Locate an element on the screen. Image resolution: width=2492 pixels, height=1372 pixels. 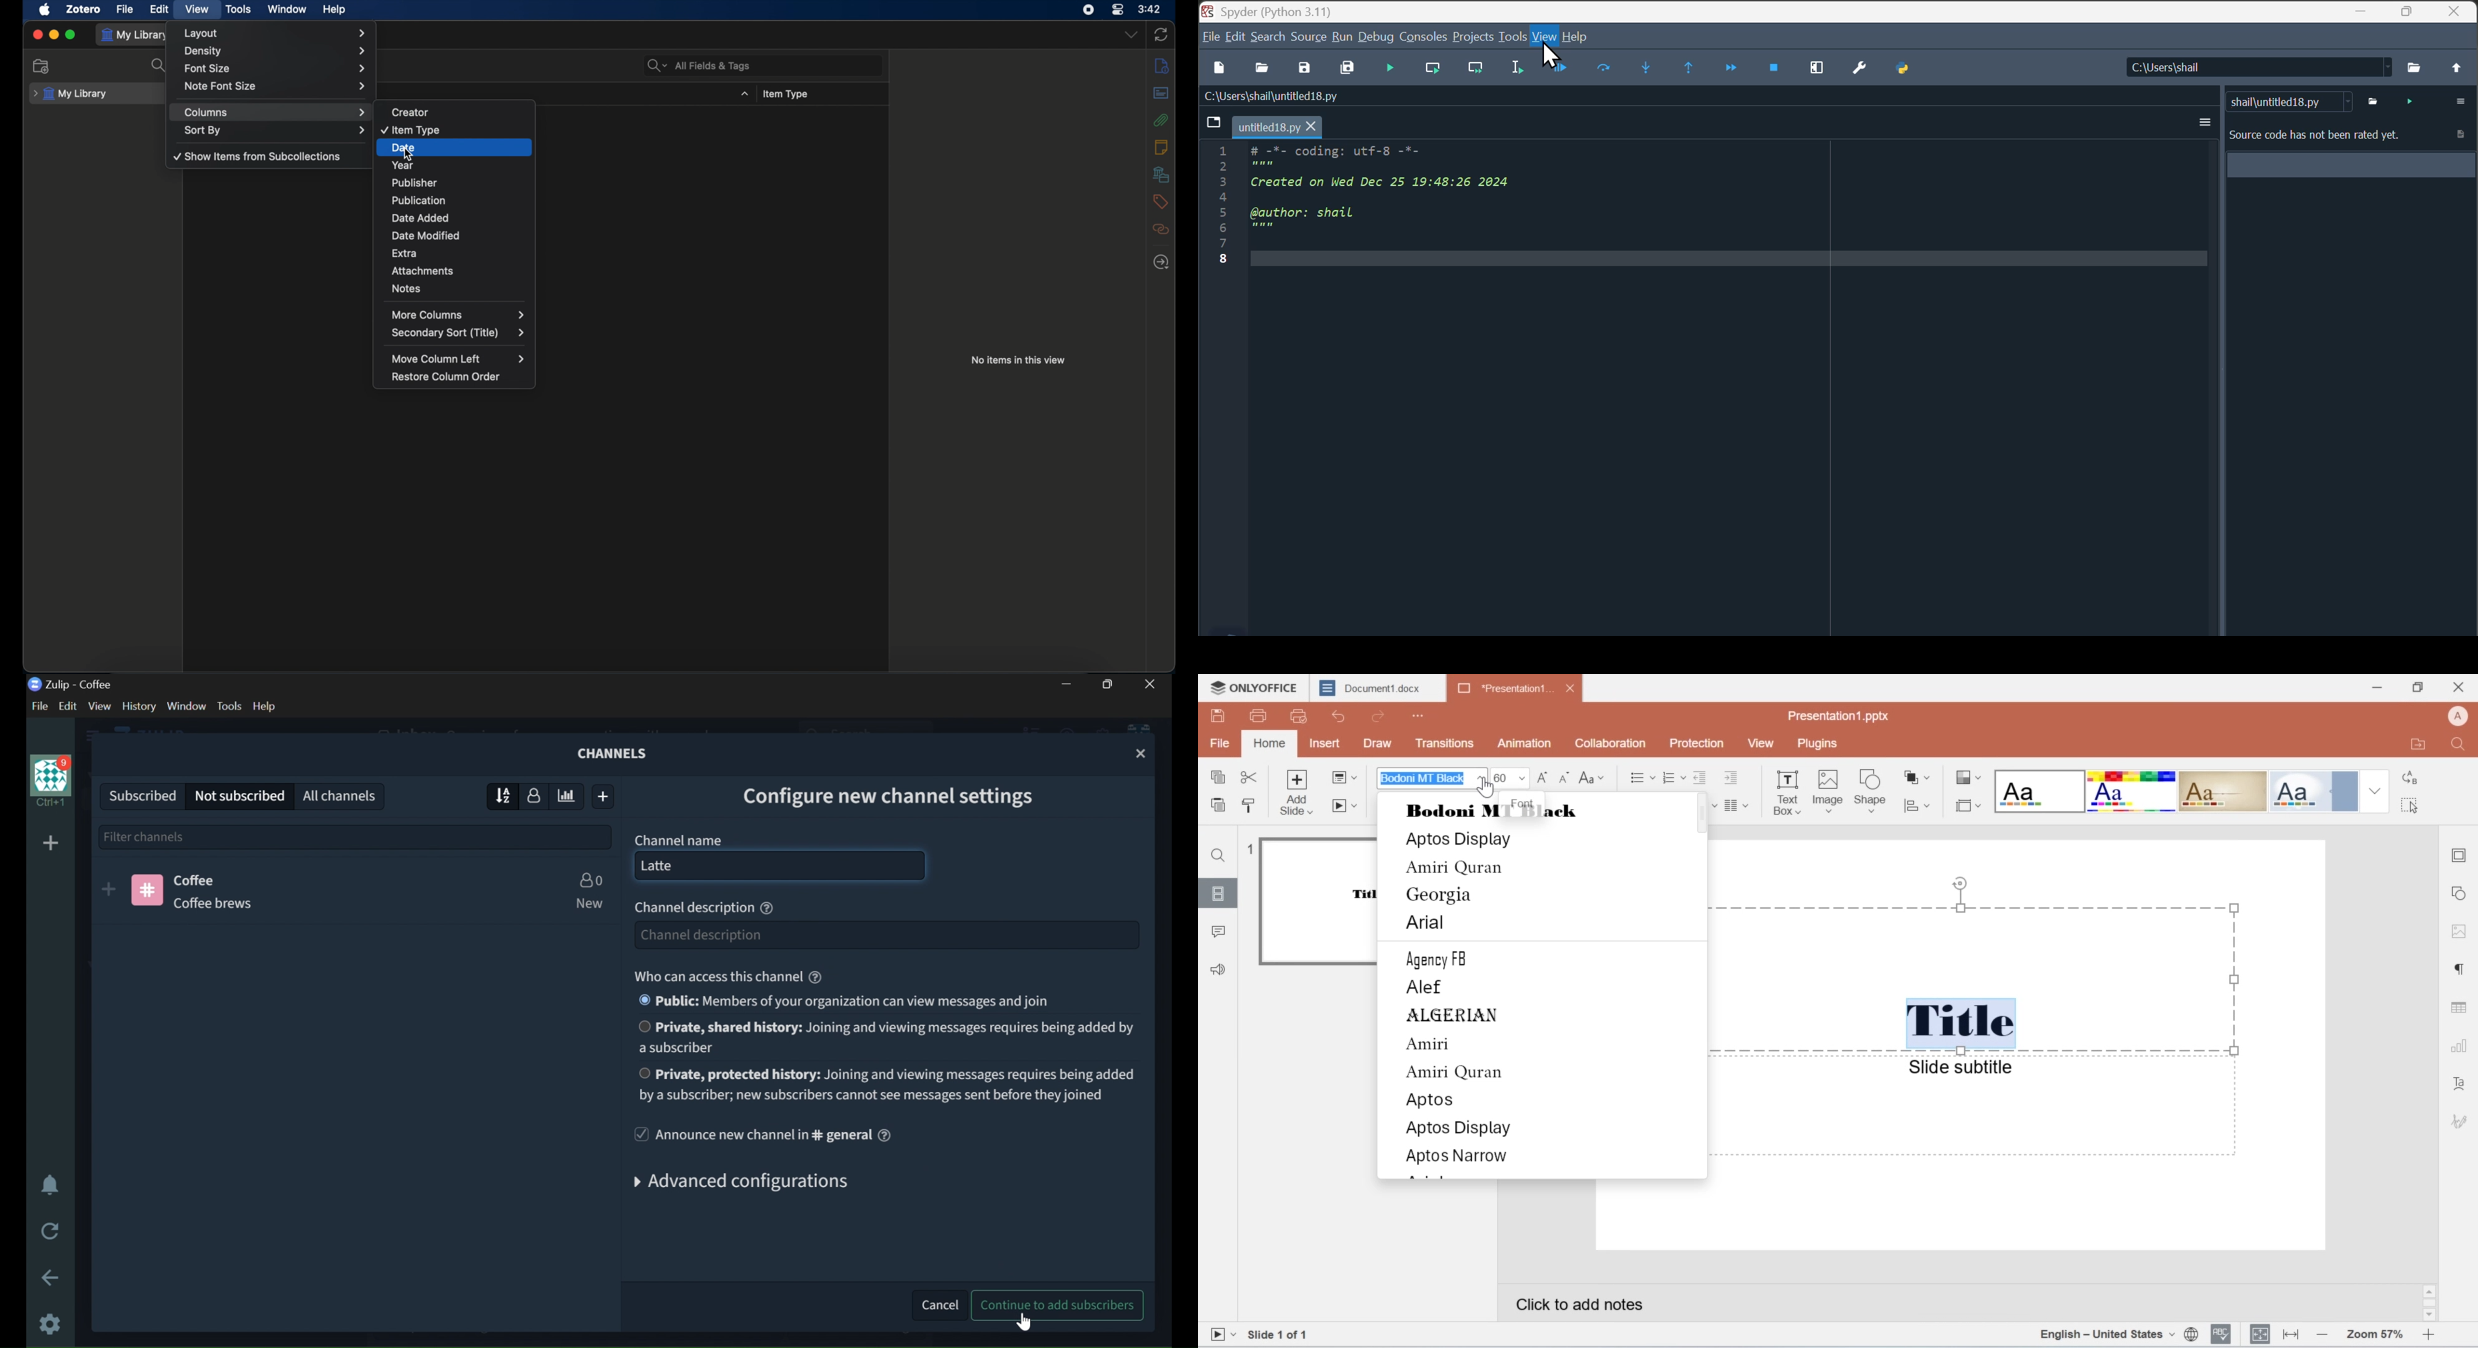
more columns is located at coordinates (460, 315).